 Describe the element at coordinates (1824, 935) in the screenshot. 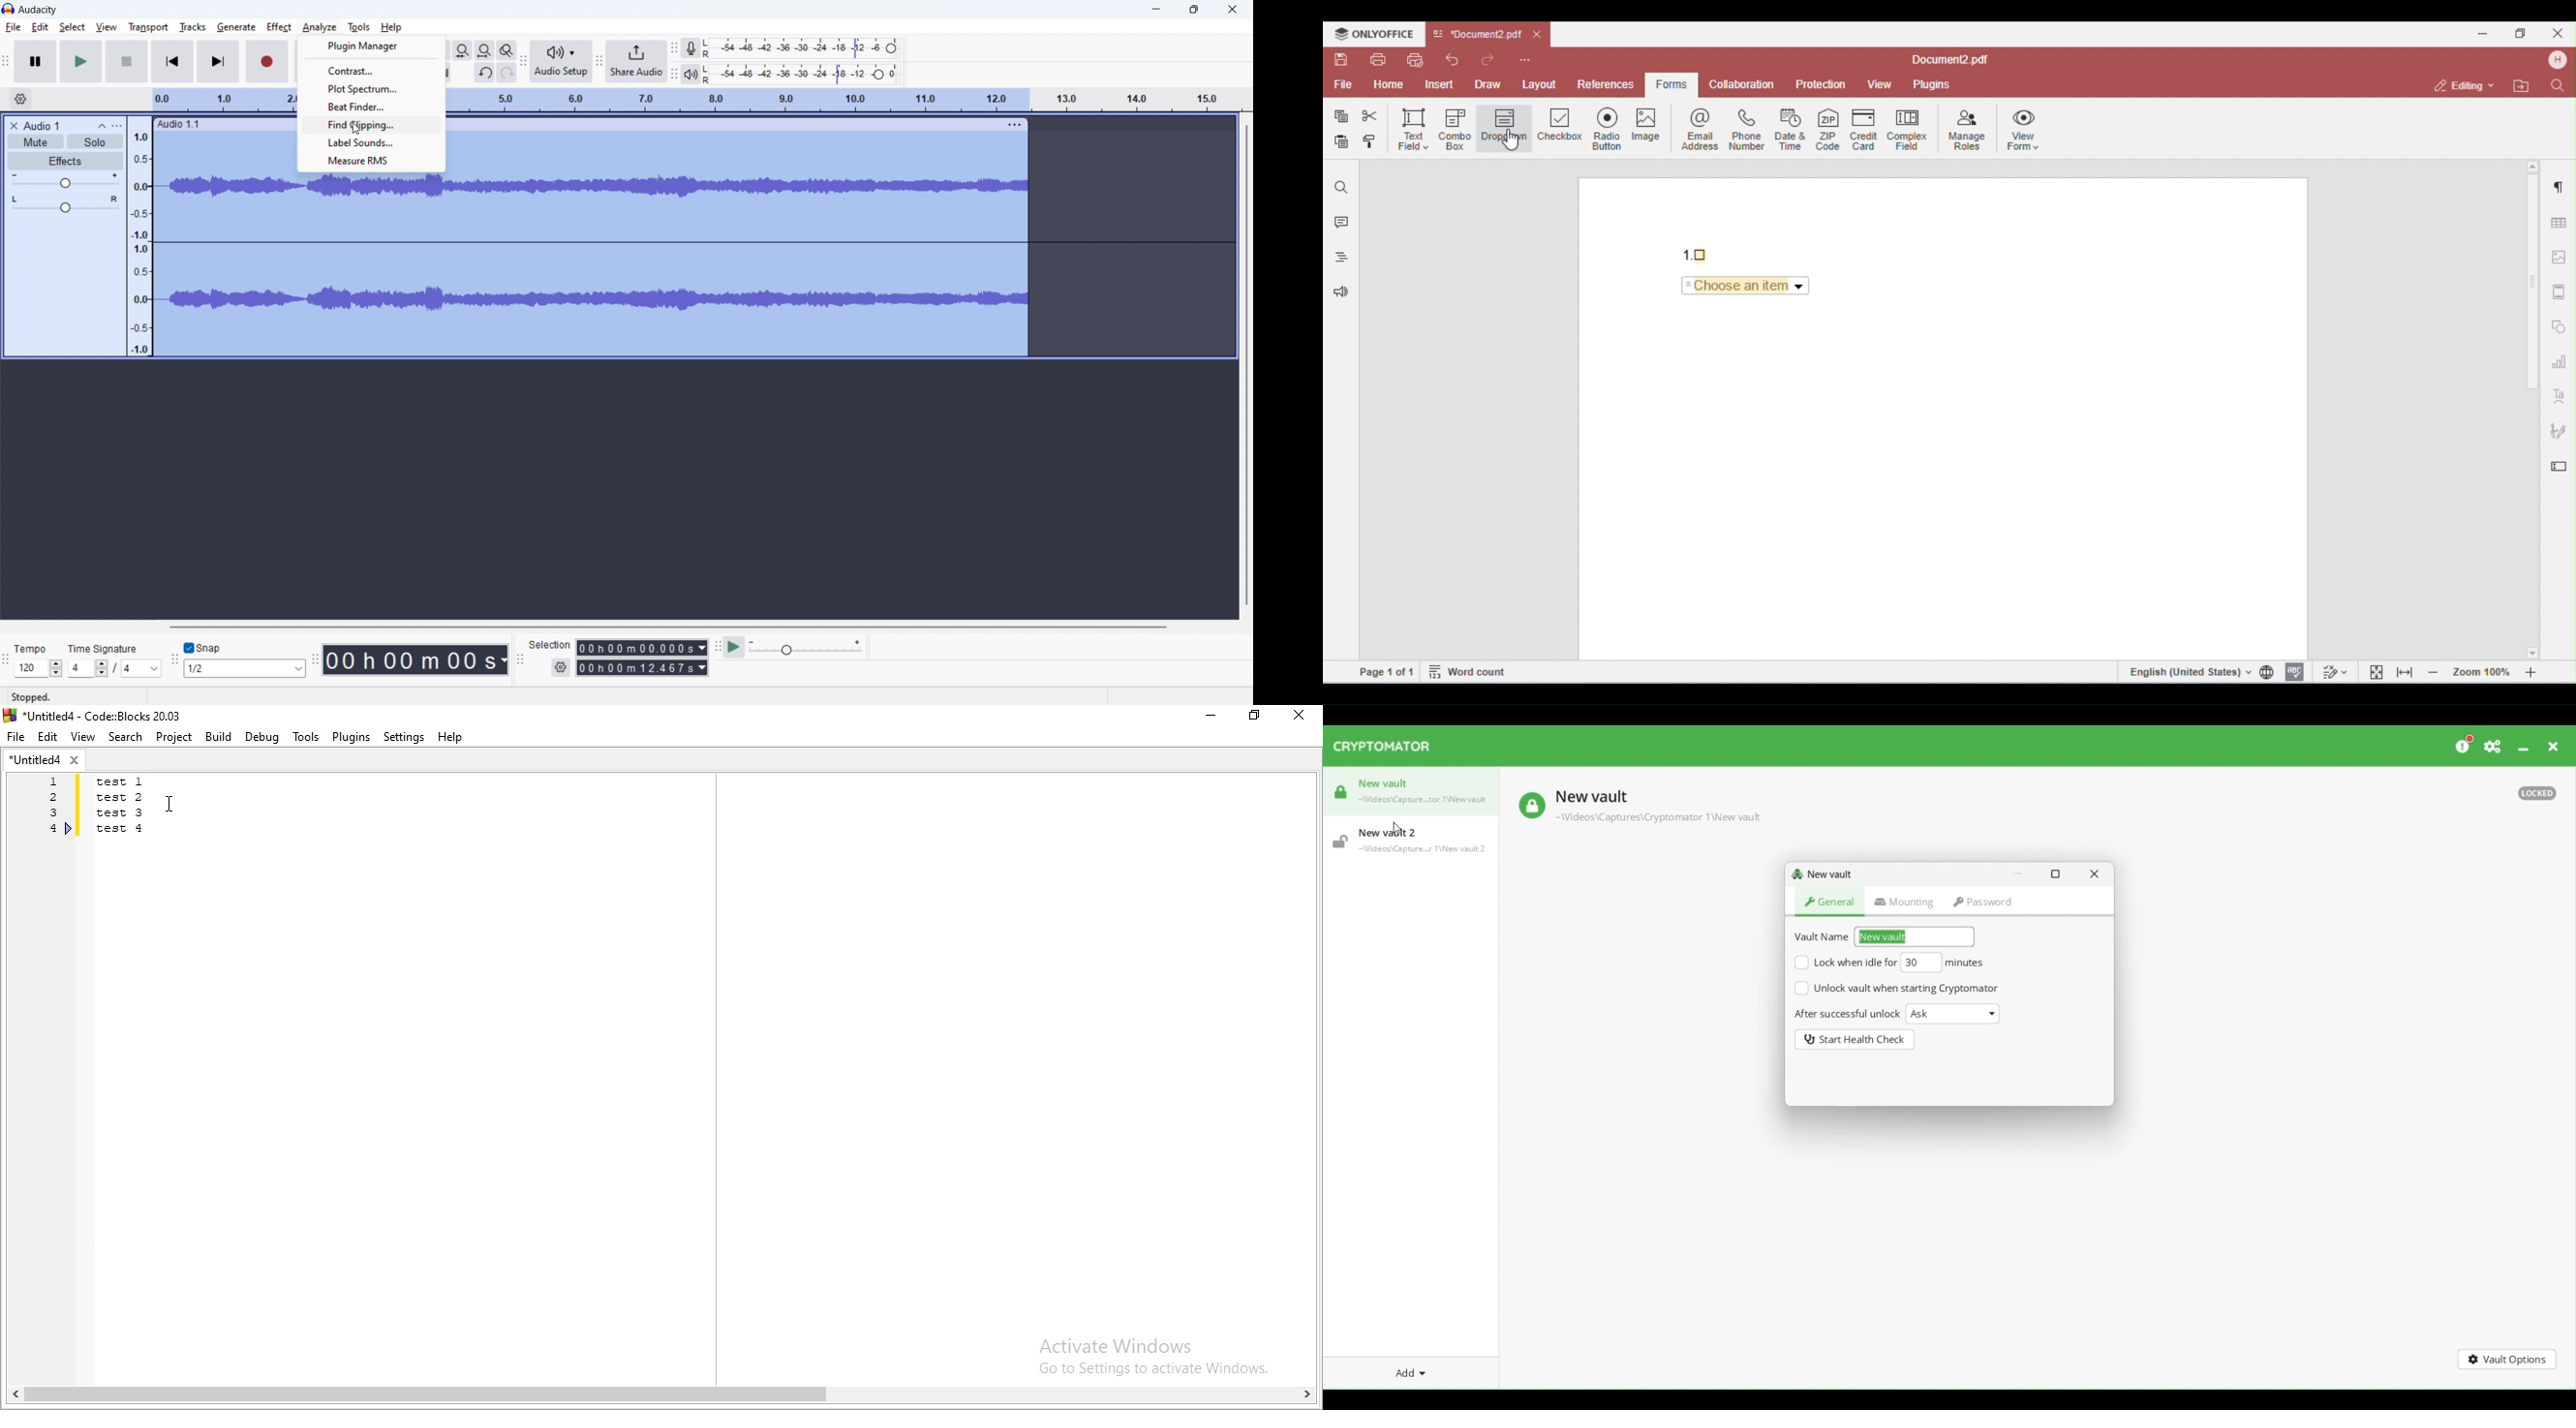

I see `Vault Name` at that location.